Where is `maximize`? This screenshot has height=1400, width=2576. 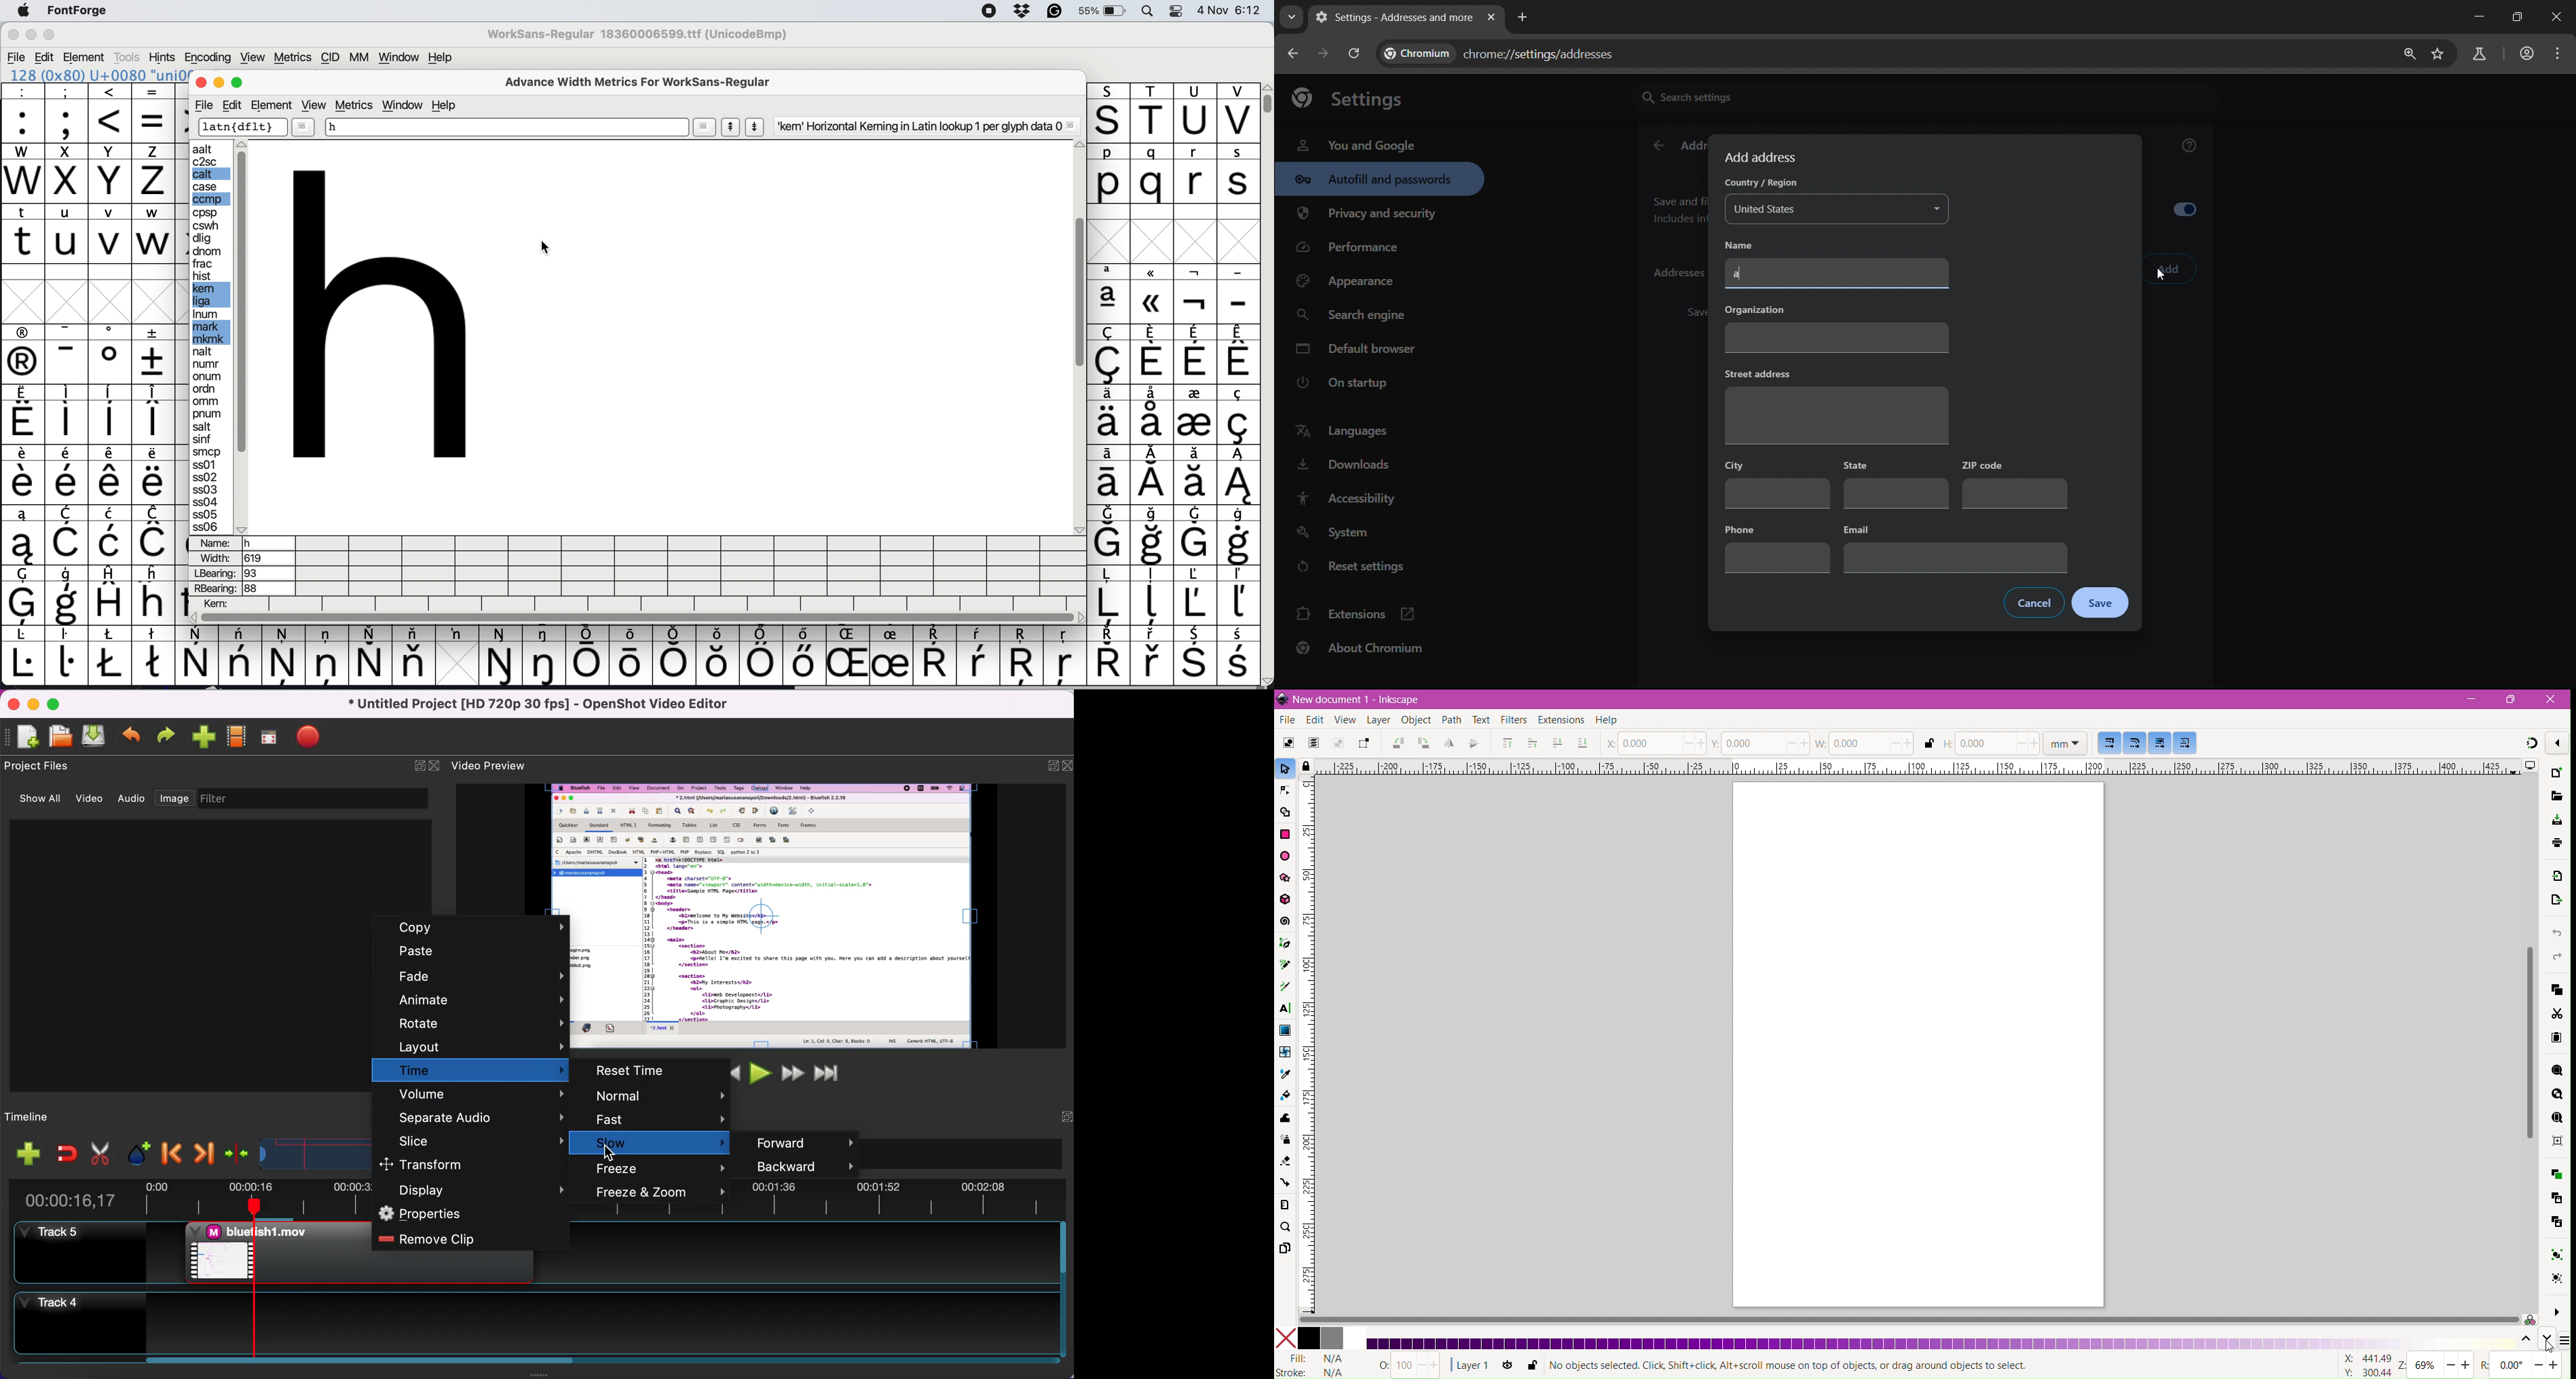
maximize is located at coordinates (59, 703).